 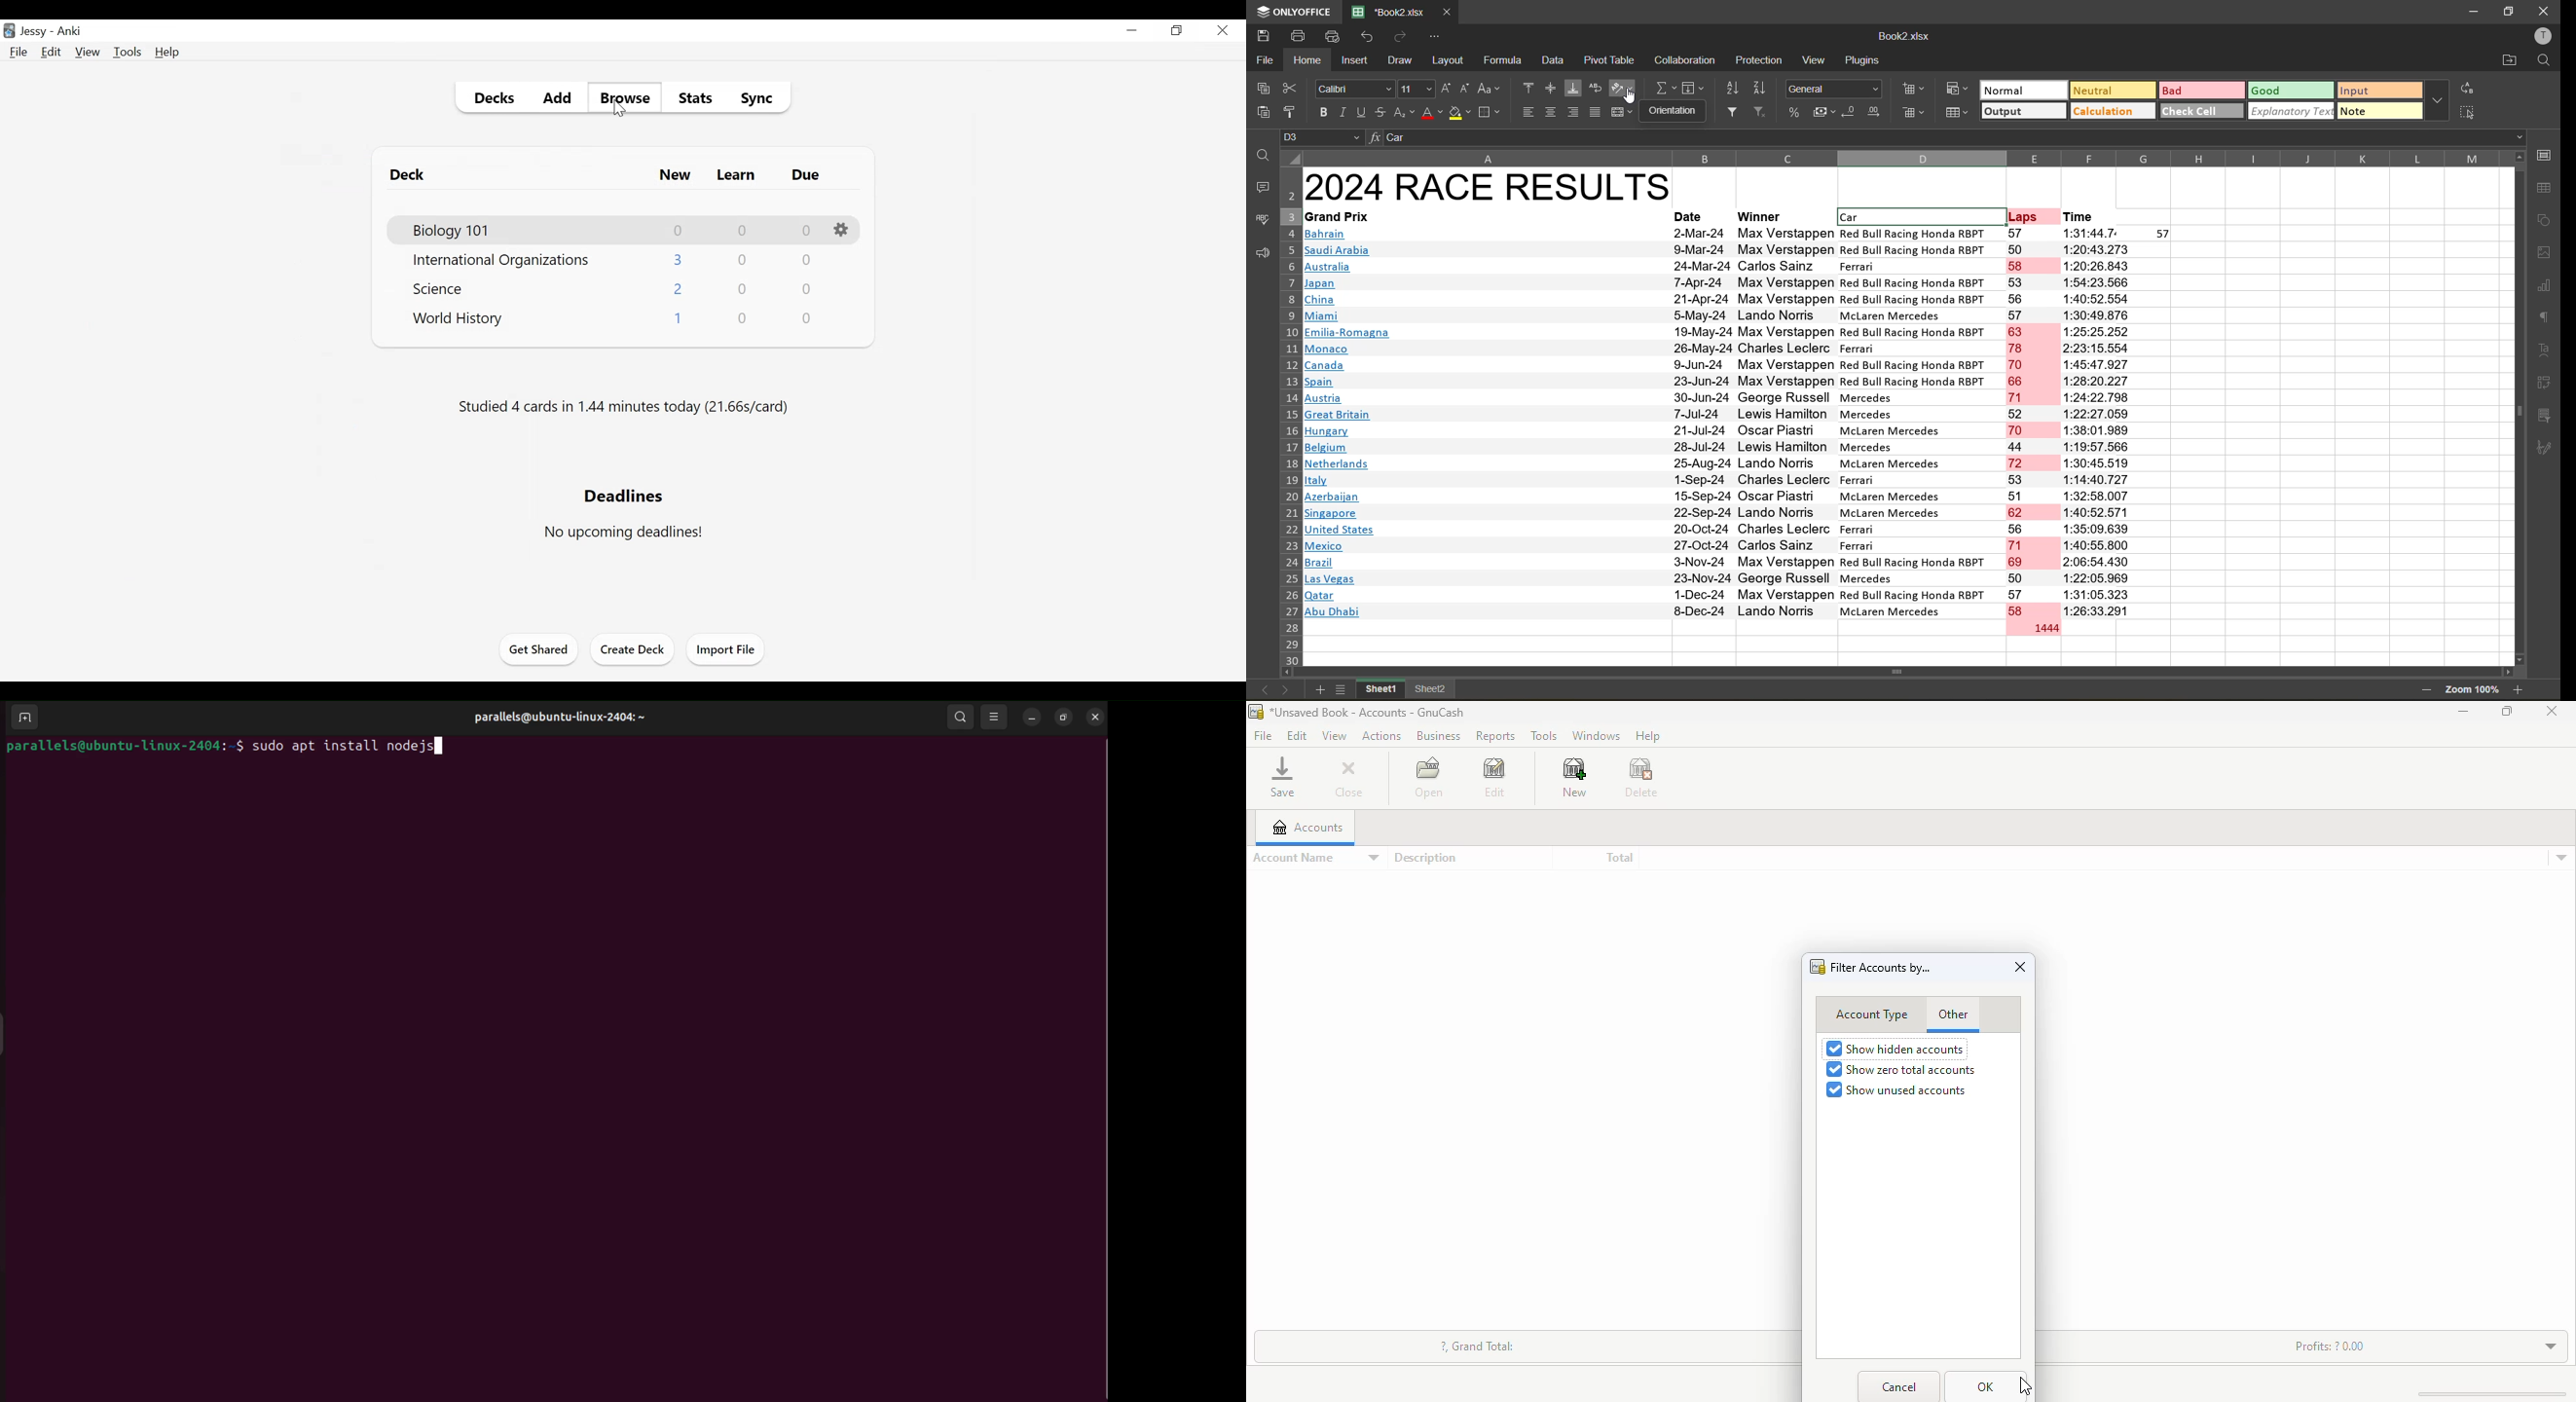 What do you see at coordinates (1957, 113) in the screenshot?
I see `format as table` at bounding box center [1957, 113].